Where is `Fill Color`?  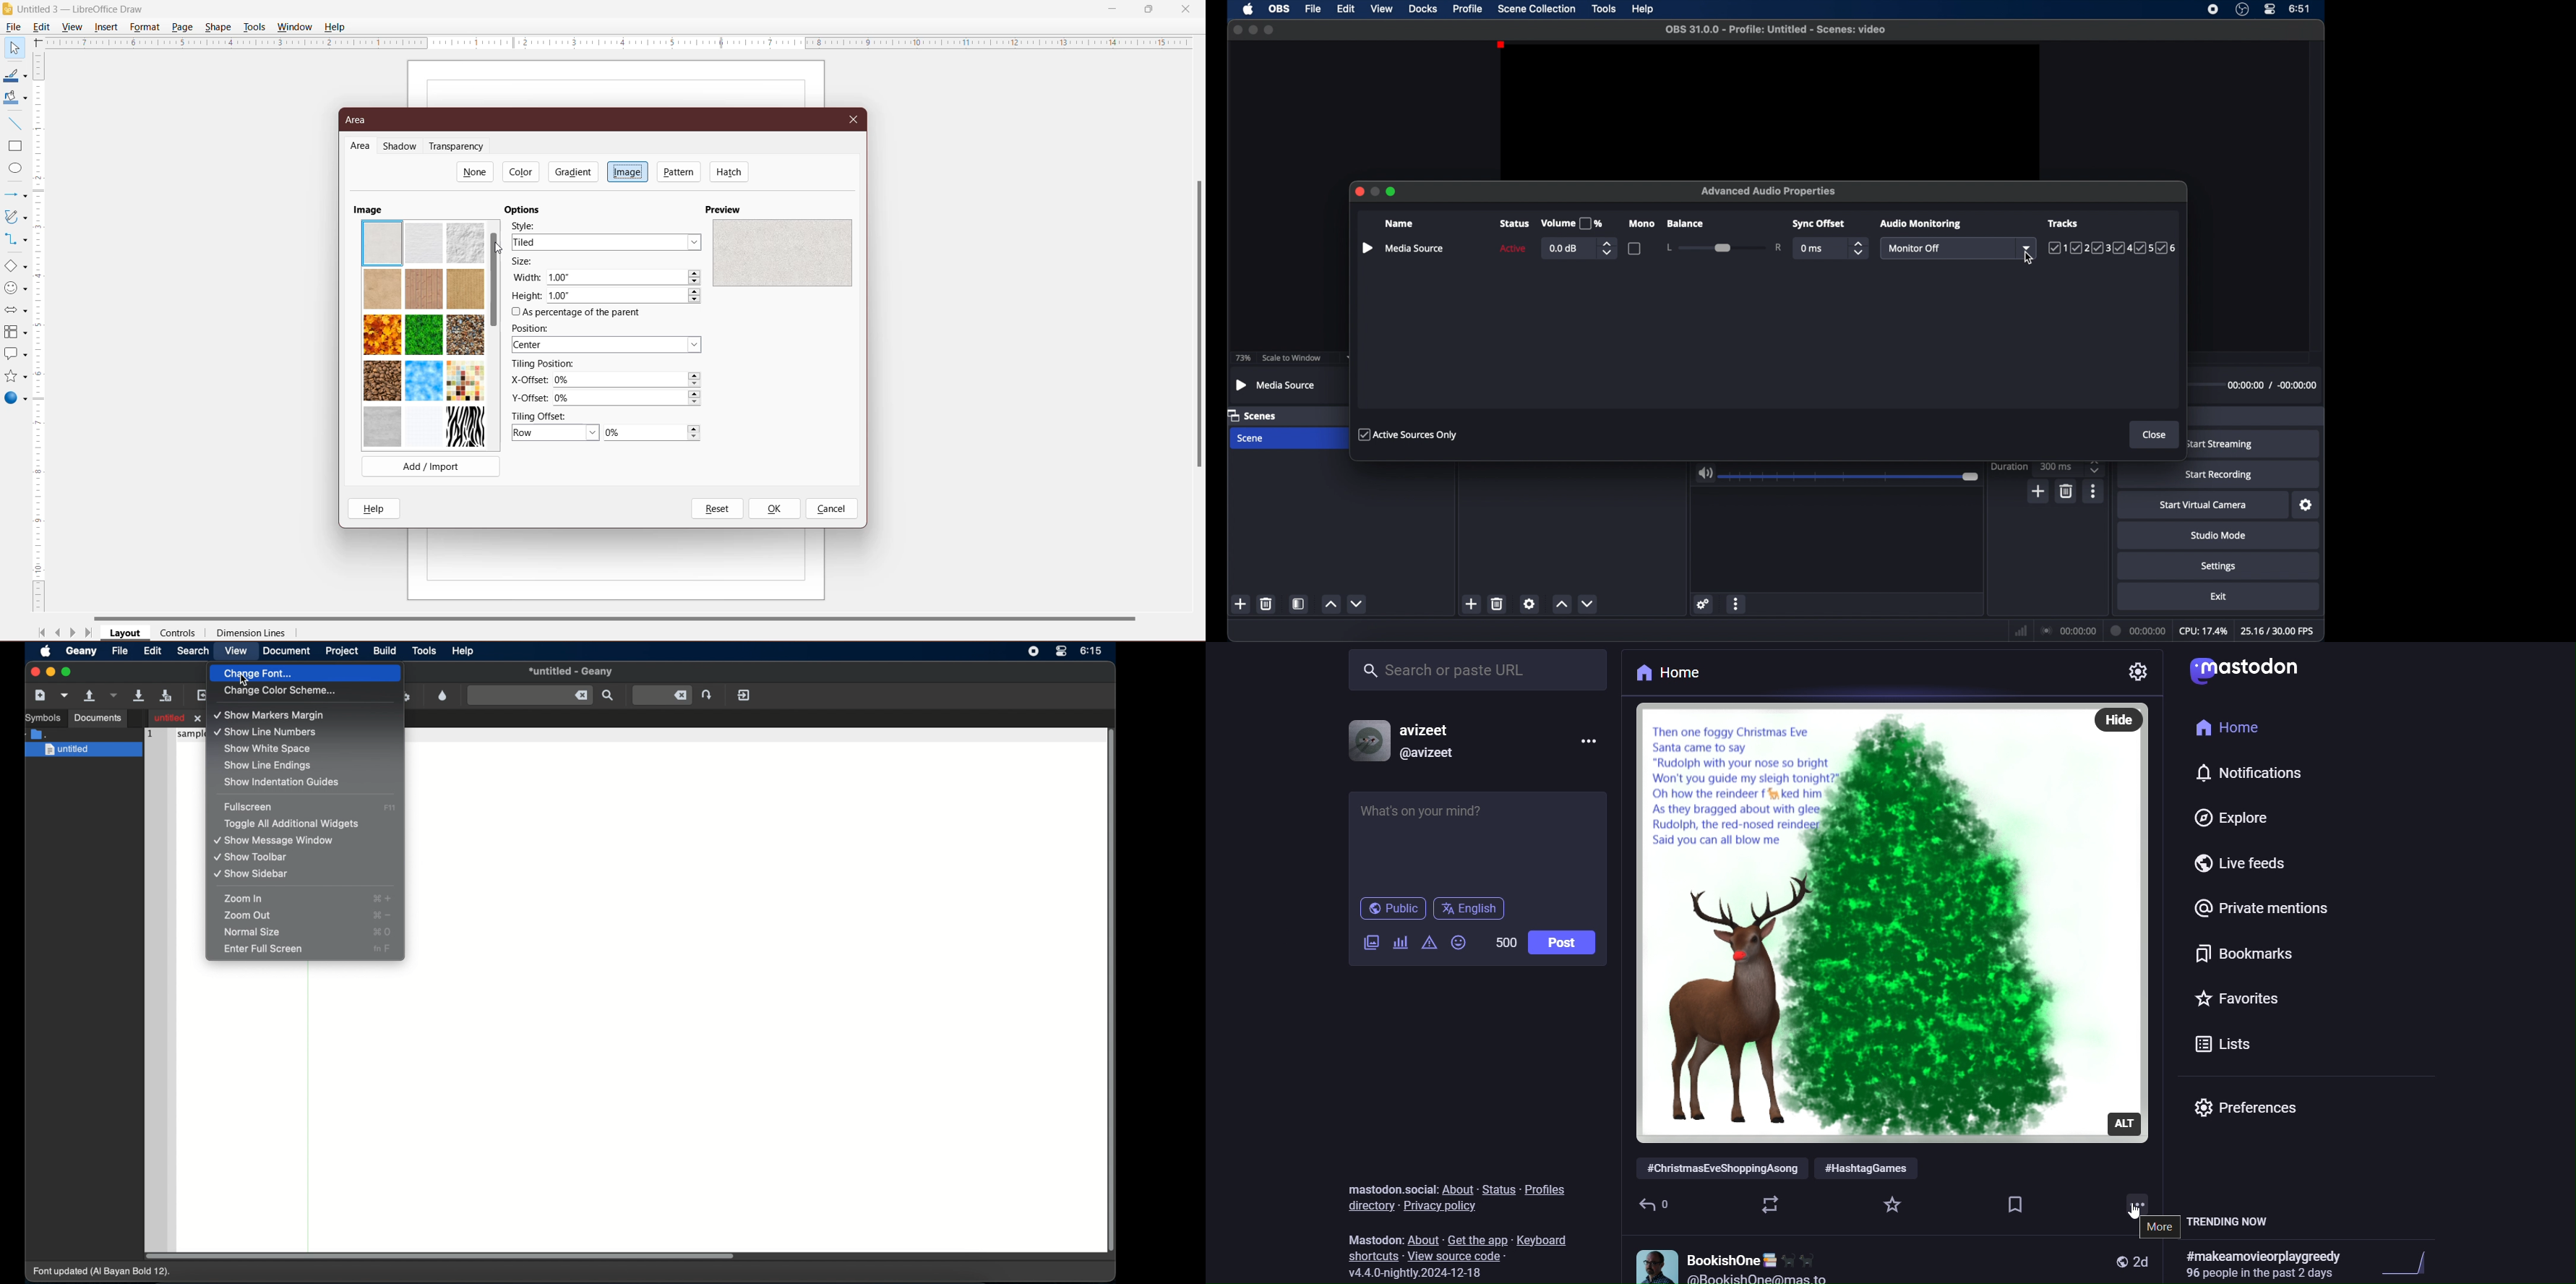 Fill Color is located at coordinates (13, 98).